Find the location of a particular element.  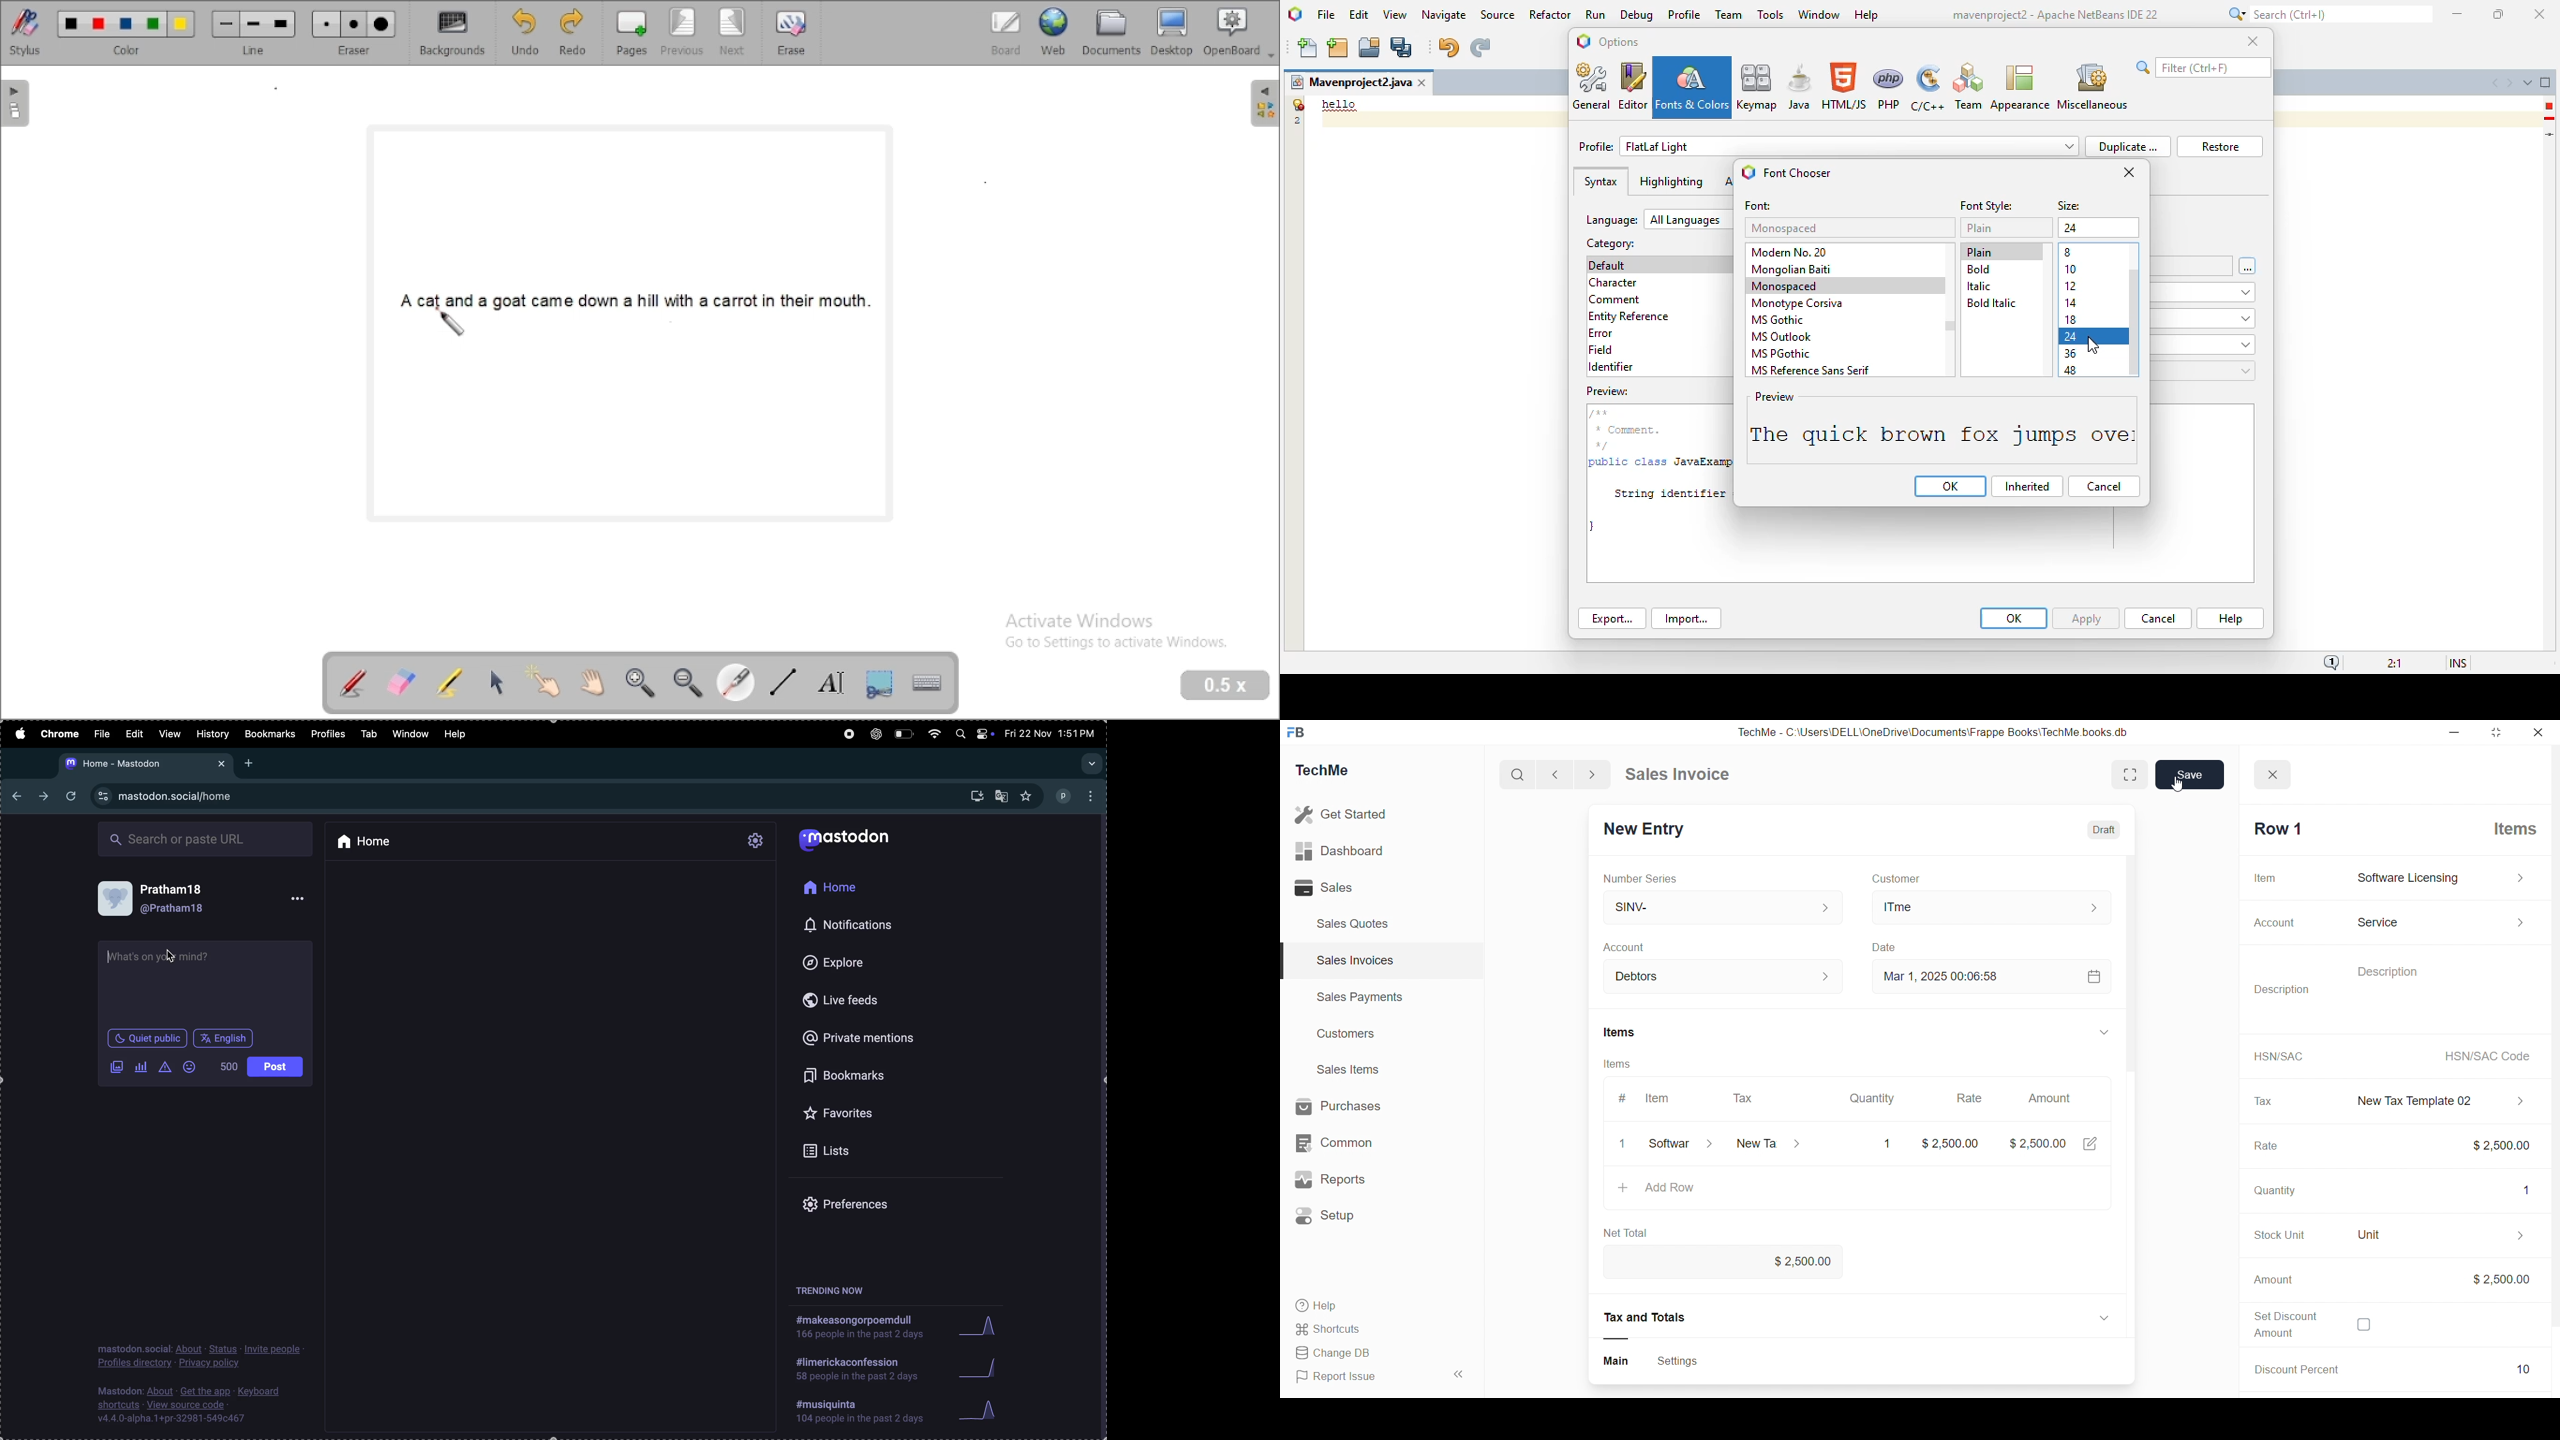

spotlight search is located at coordinates (960, 734).